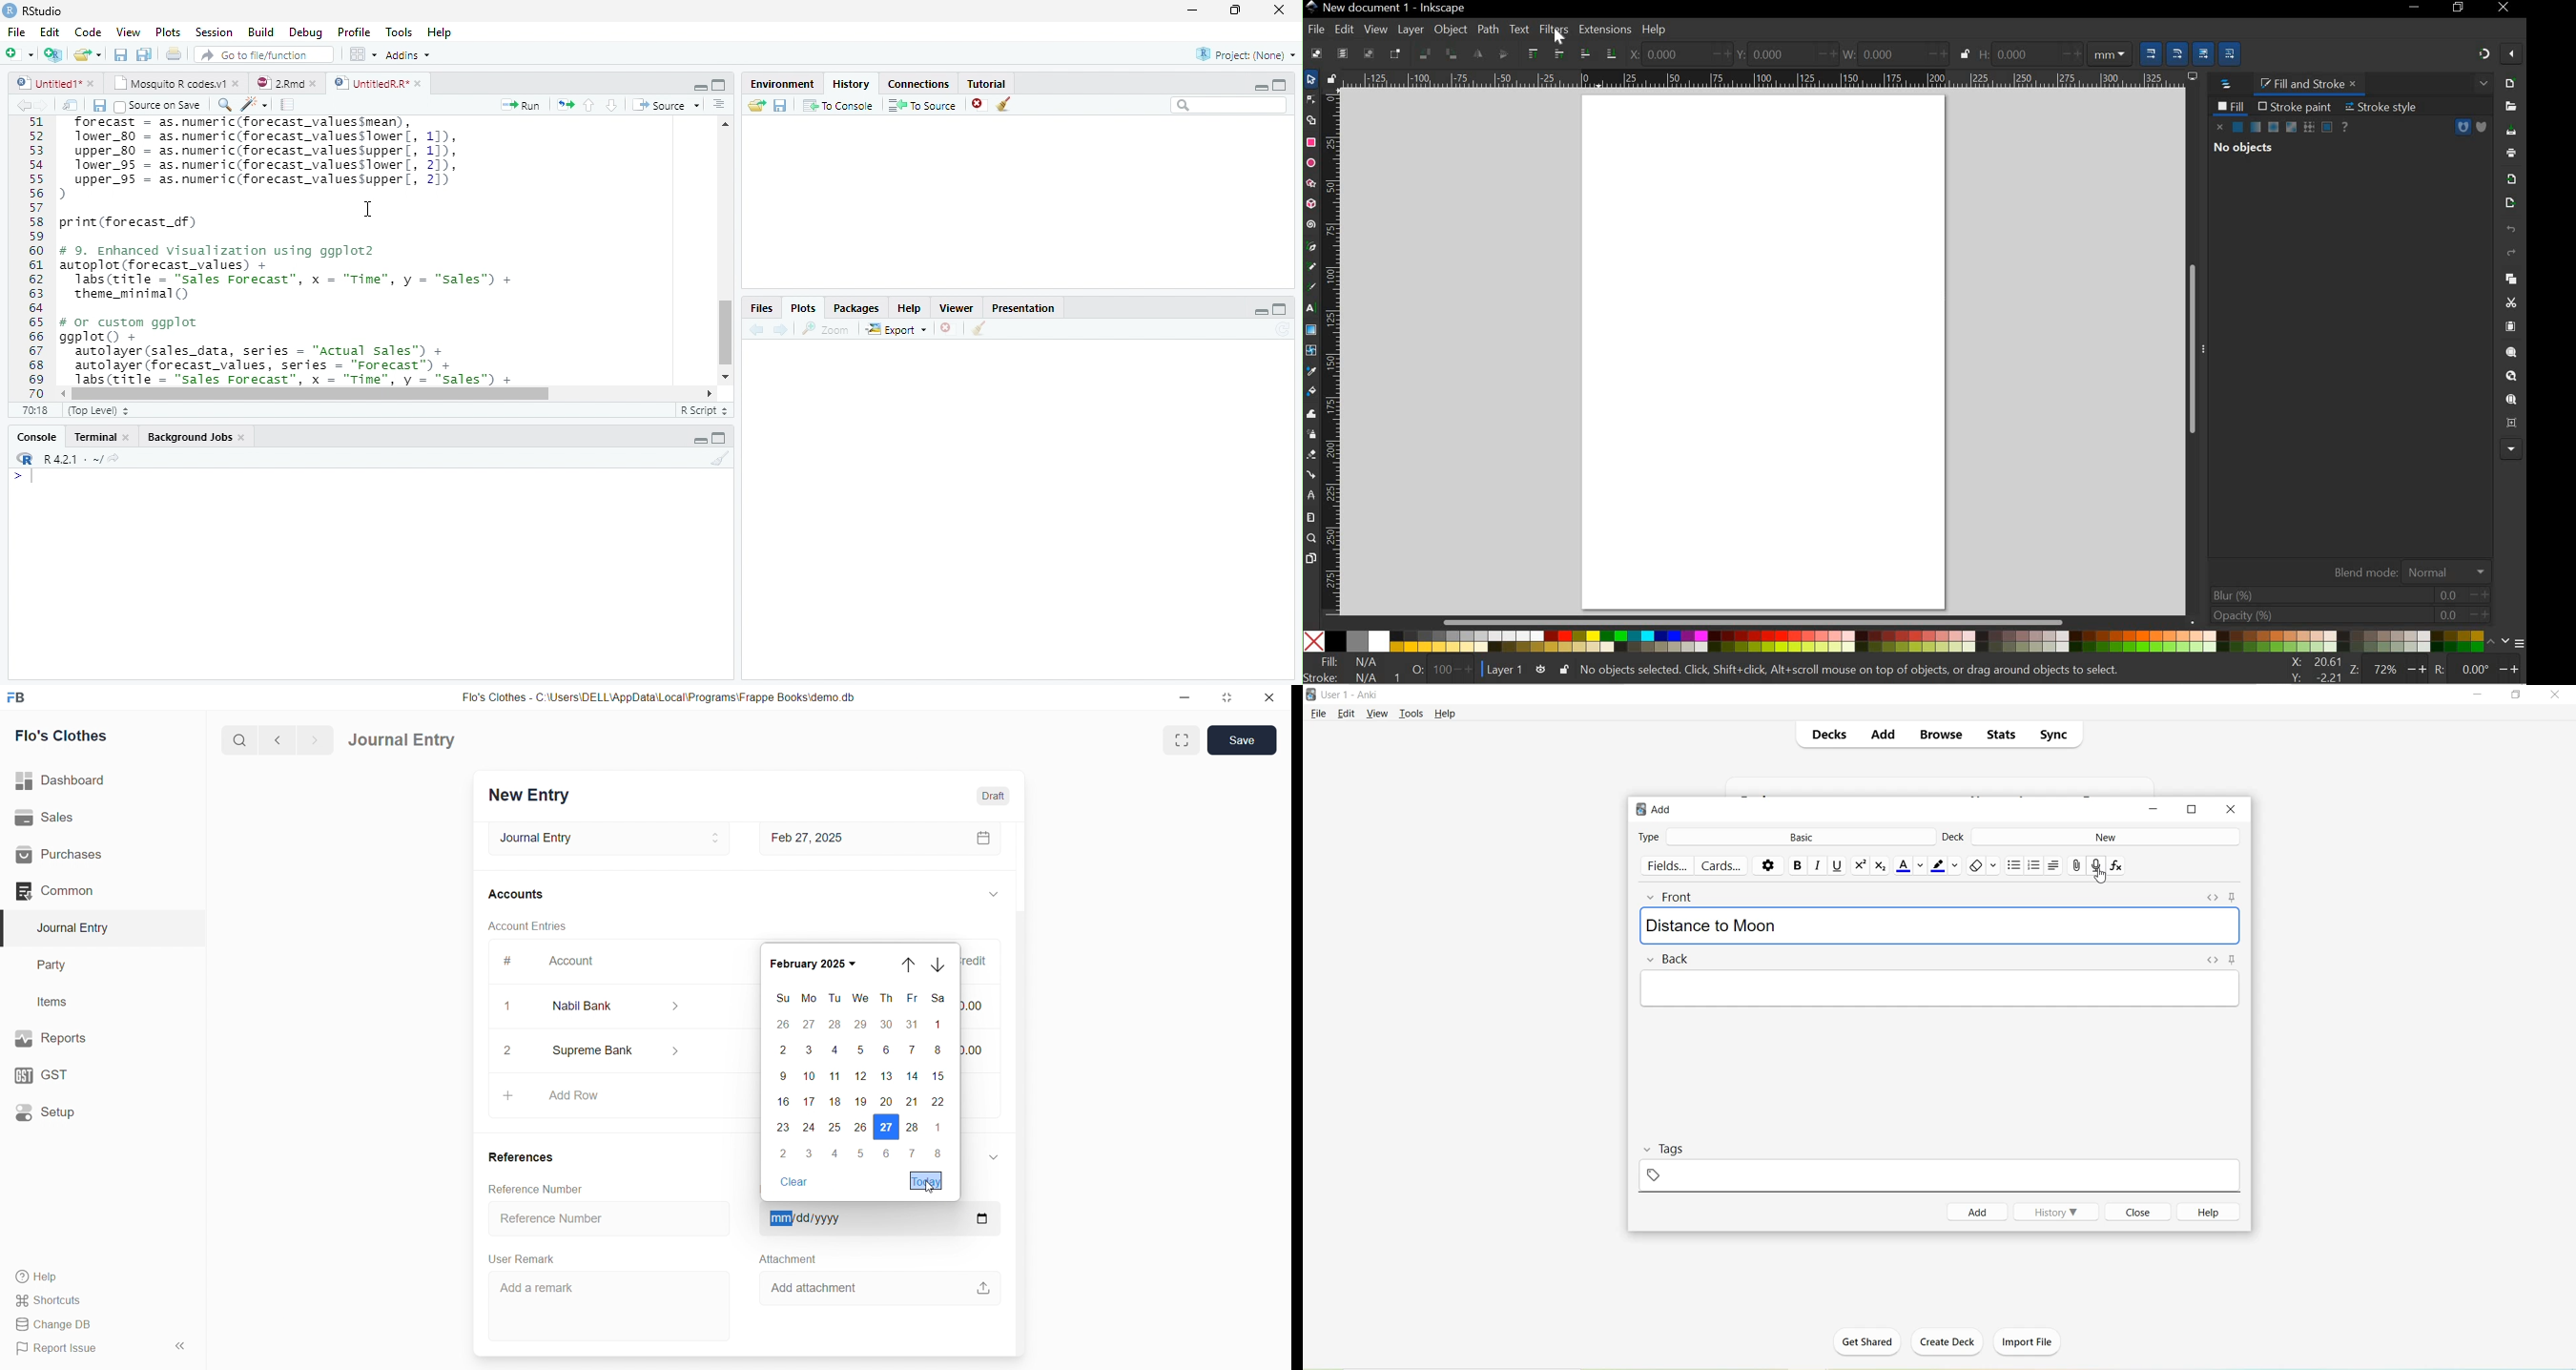 This screenshot has height=1372, width=2576. What do you see at coordinates (939, 1102) in the screenshot?
I see `22` at bounding box center [939, 1102].